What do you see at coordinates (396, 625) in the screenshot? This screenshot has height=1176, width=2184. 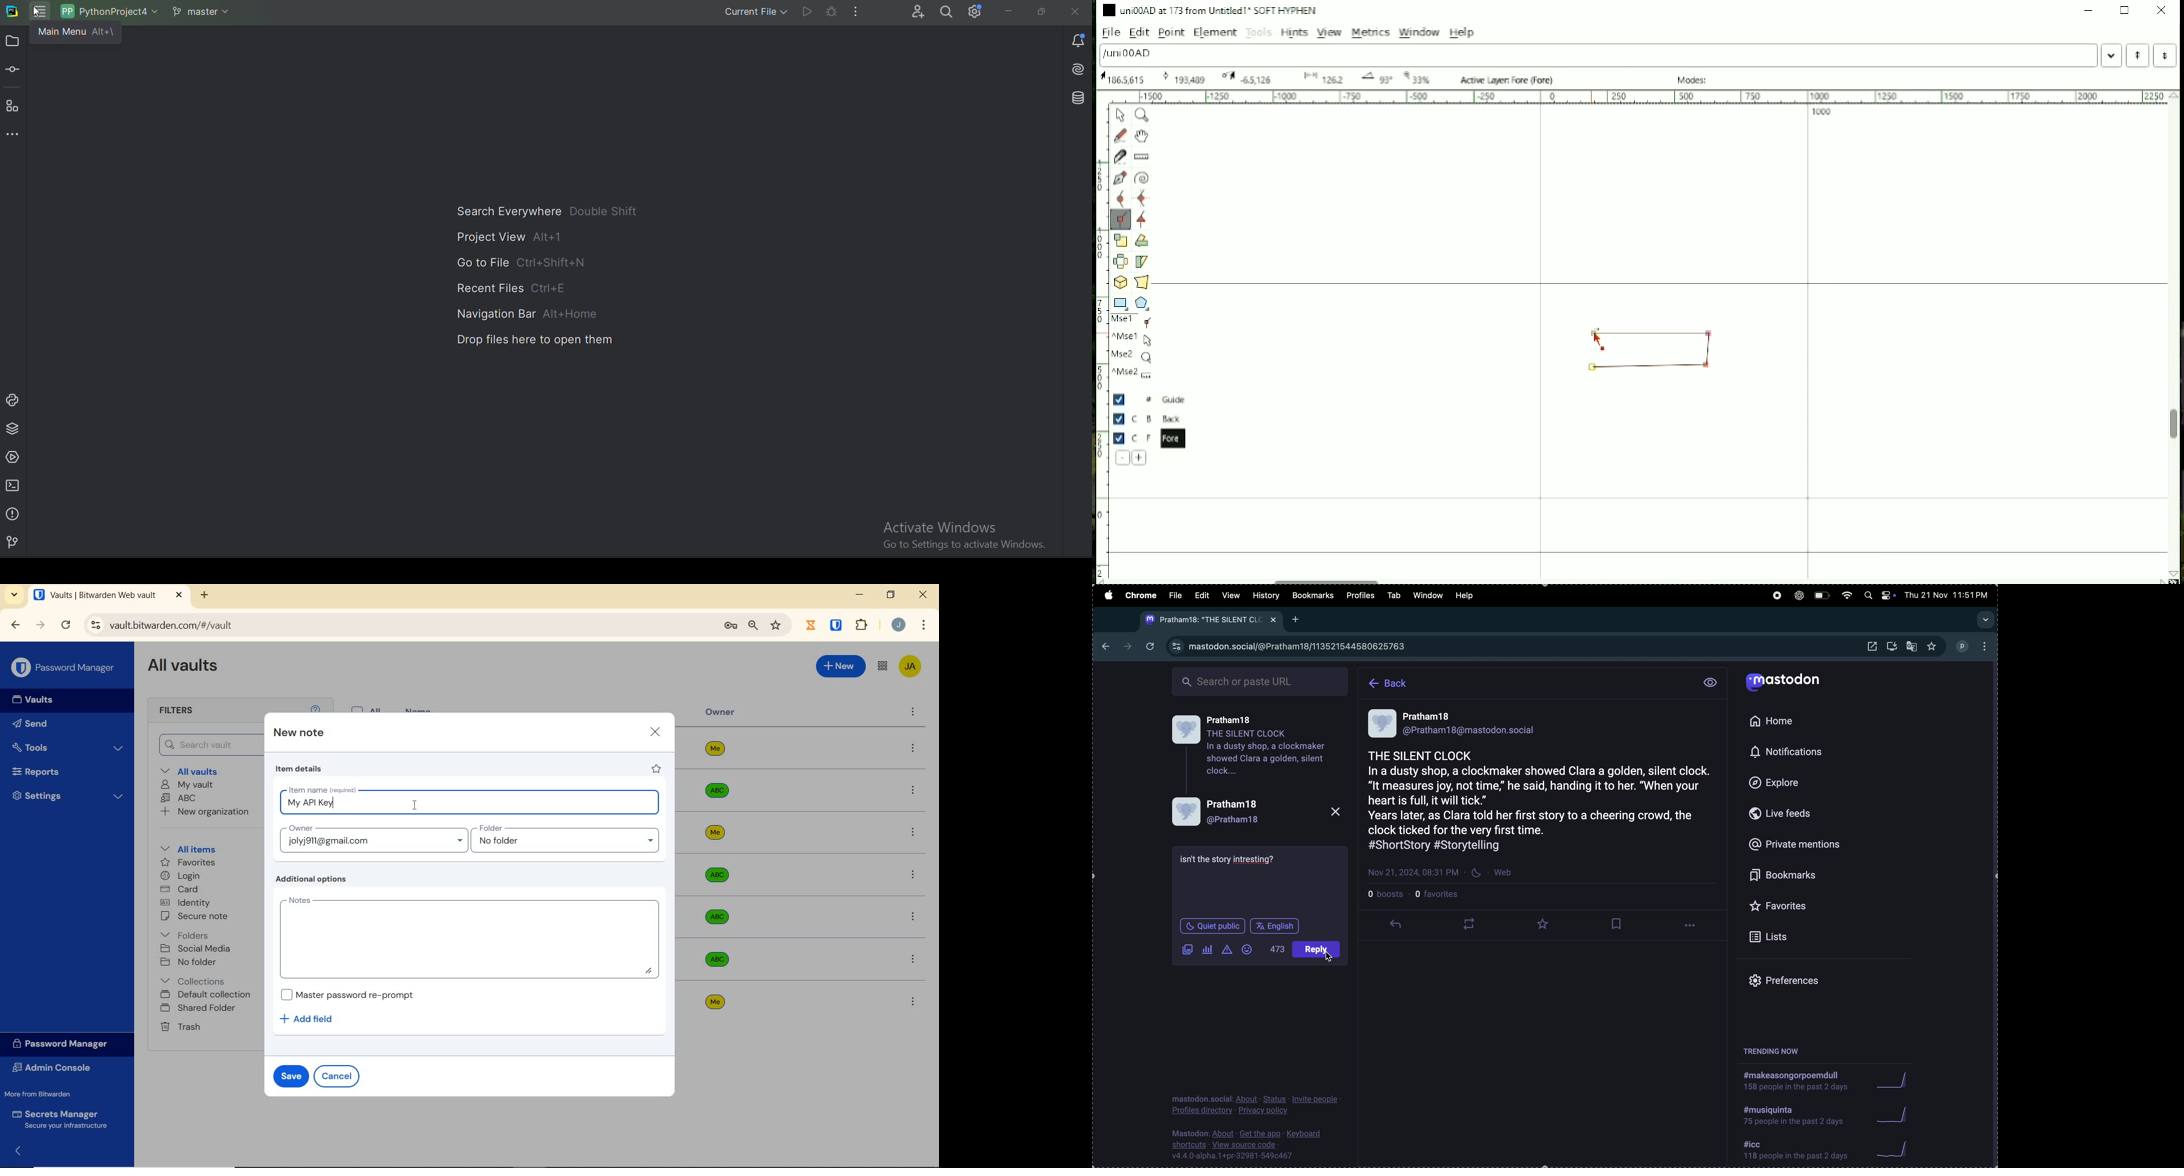 I see `address bar` at bounding box center [396, 625].